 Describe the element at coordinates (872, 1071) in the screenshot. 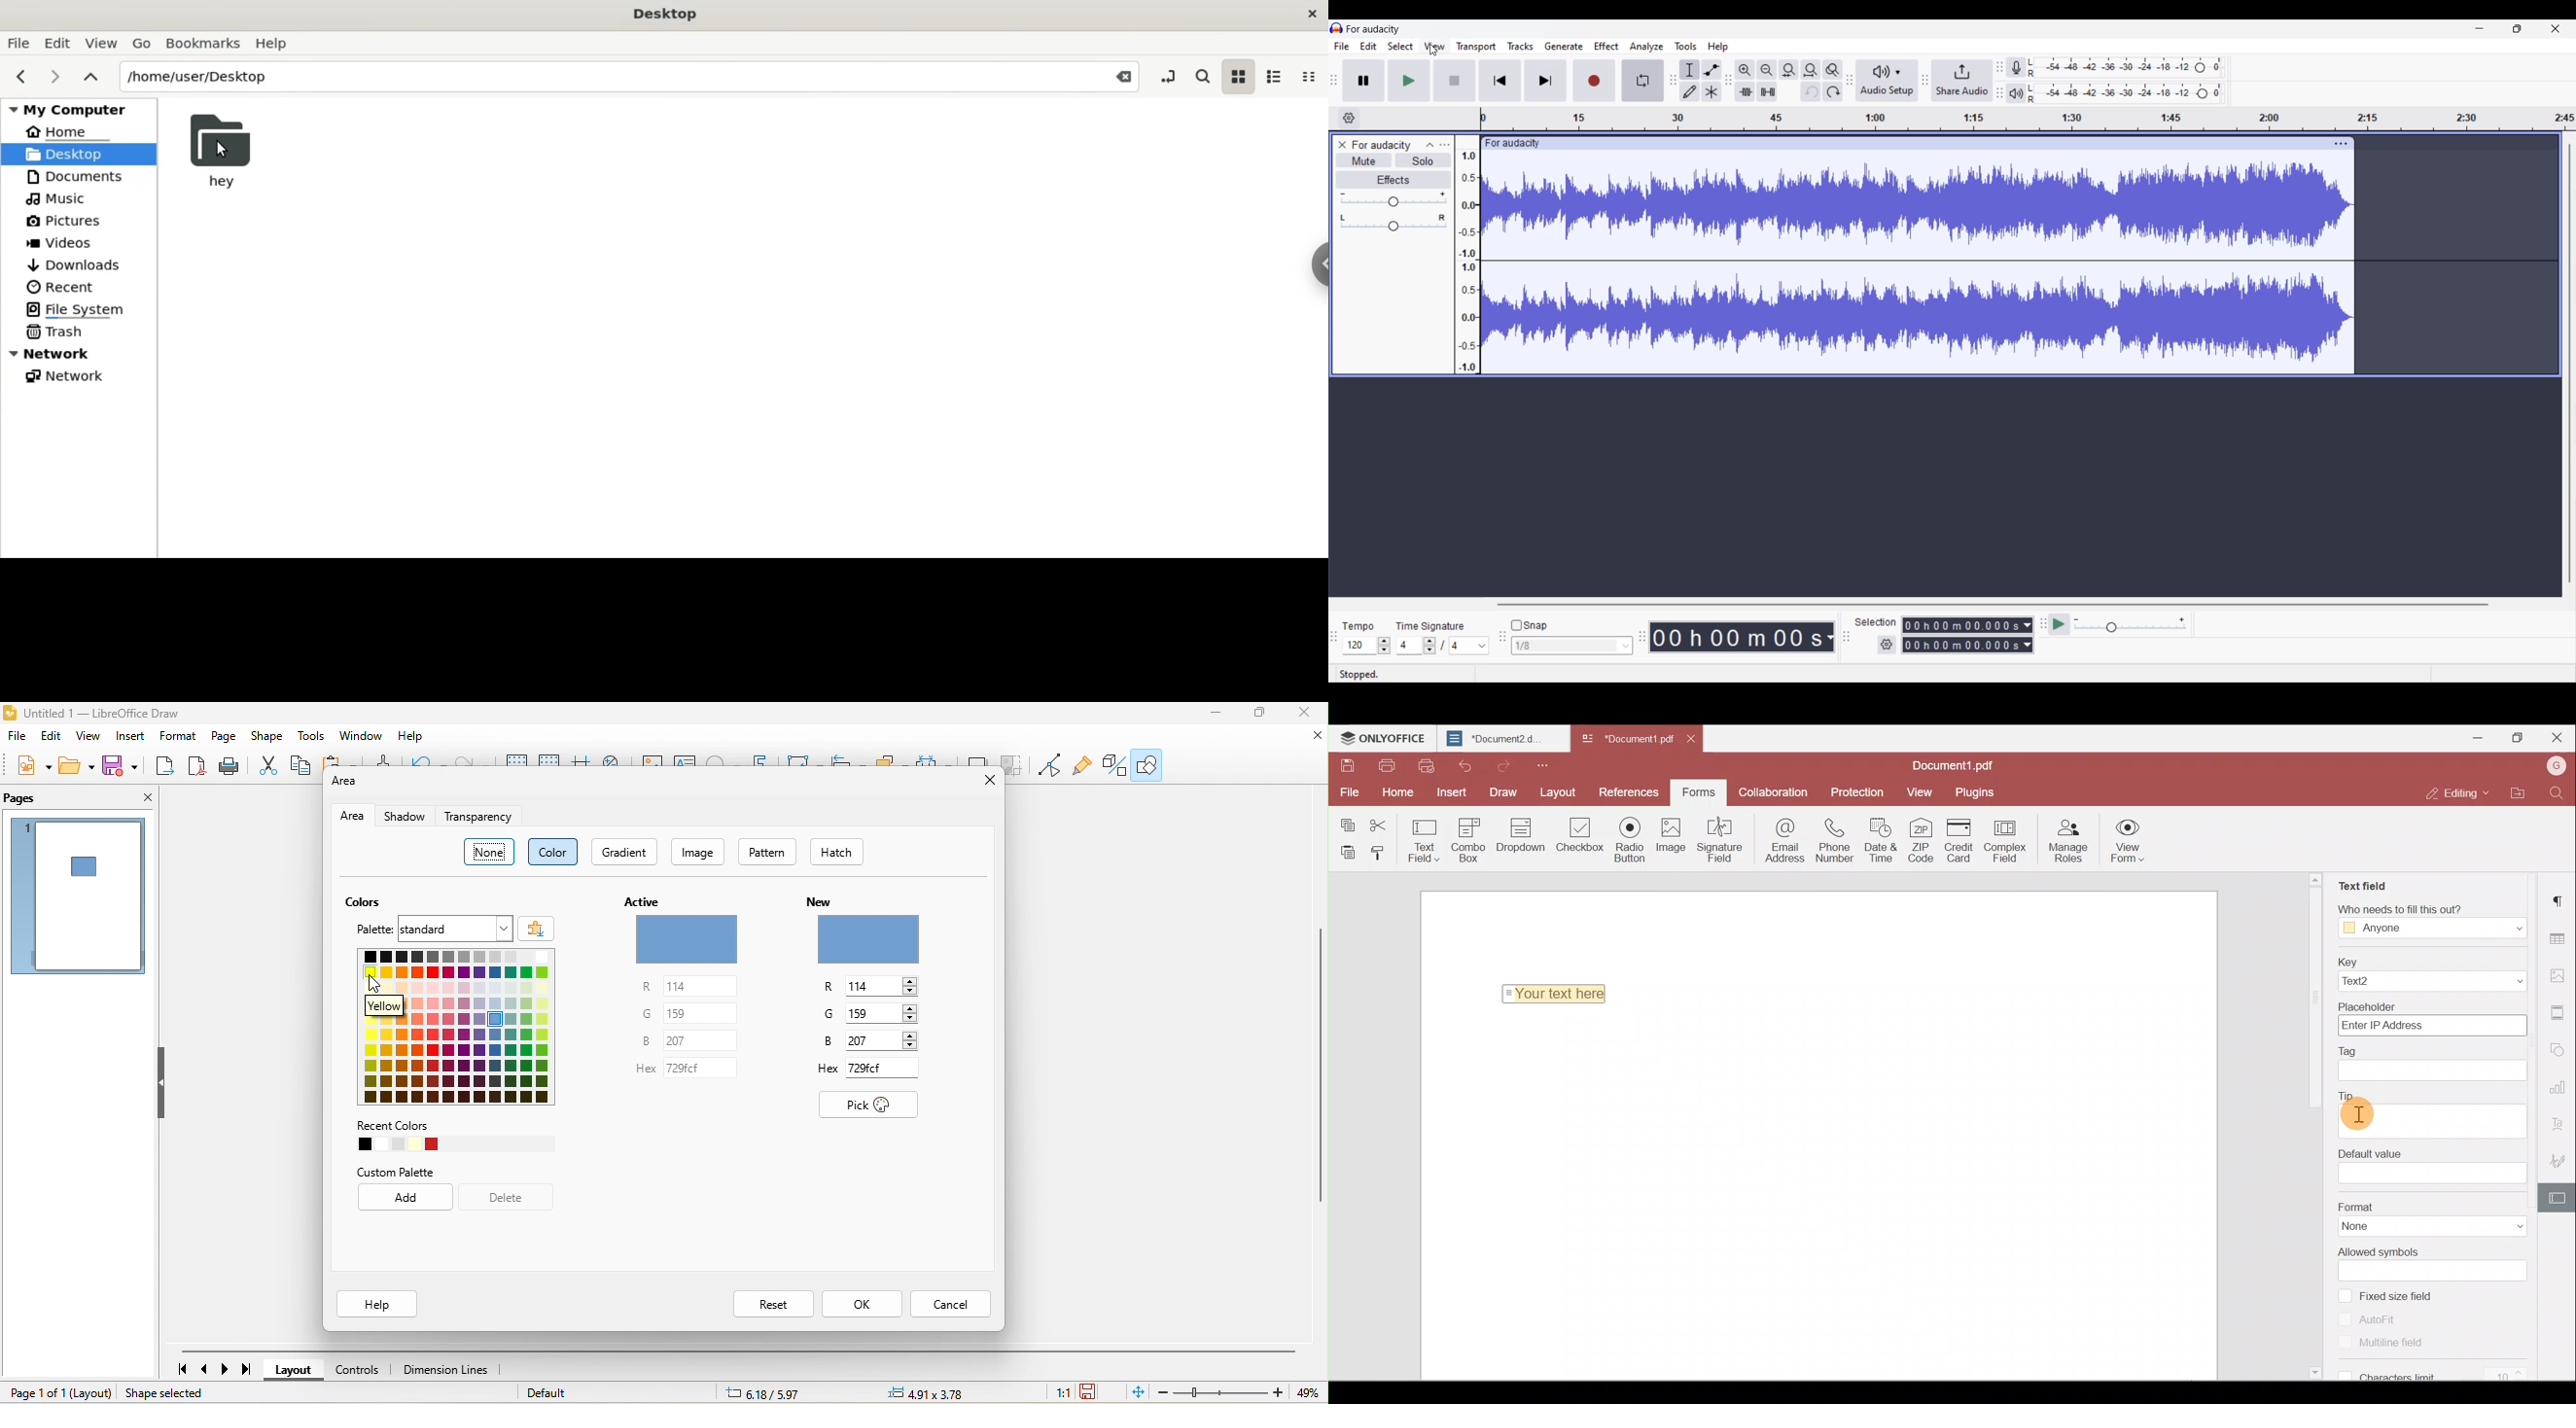

I see `hex 729 cf` at that location.